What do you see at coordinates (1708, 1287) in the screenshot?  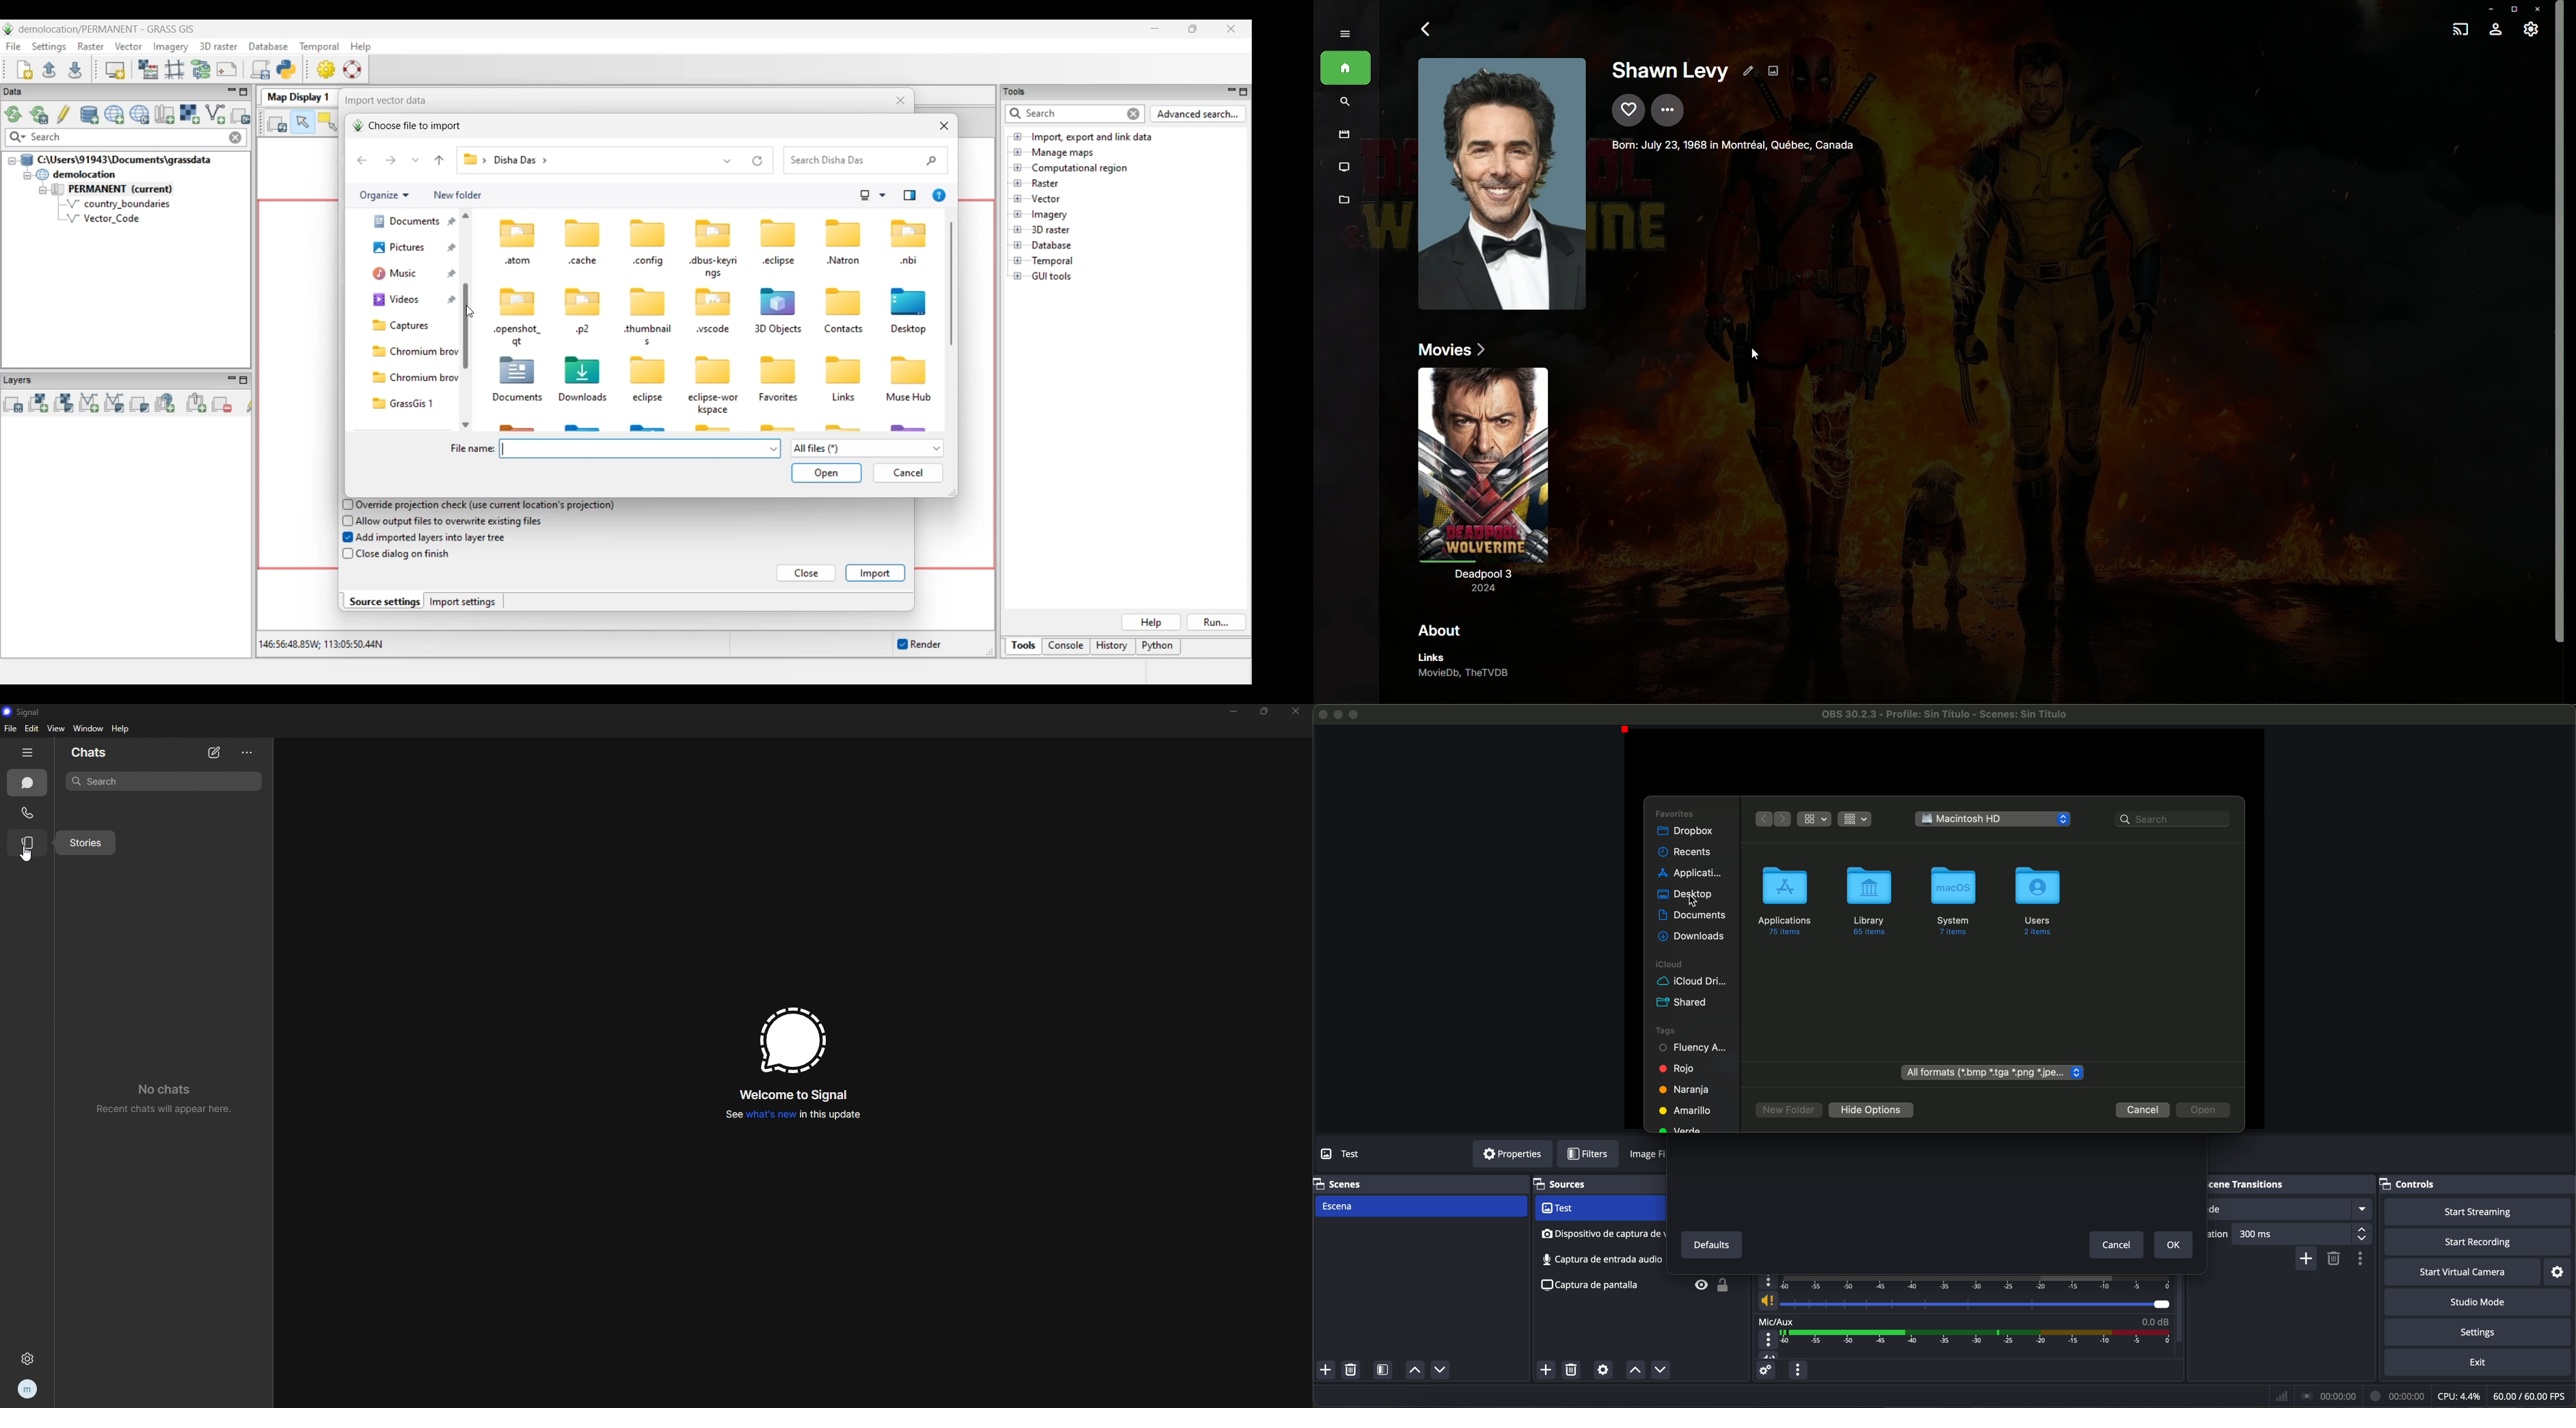 I see `unlock/visible` at bounding box center [1708, 1287].